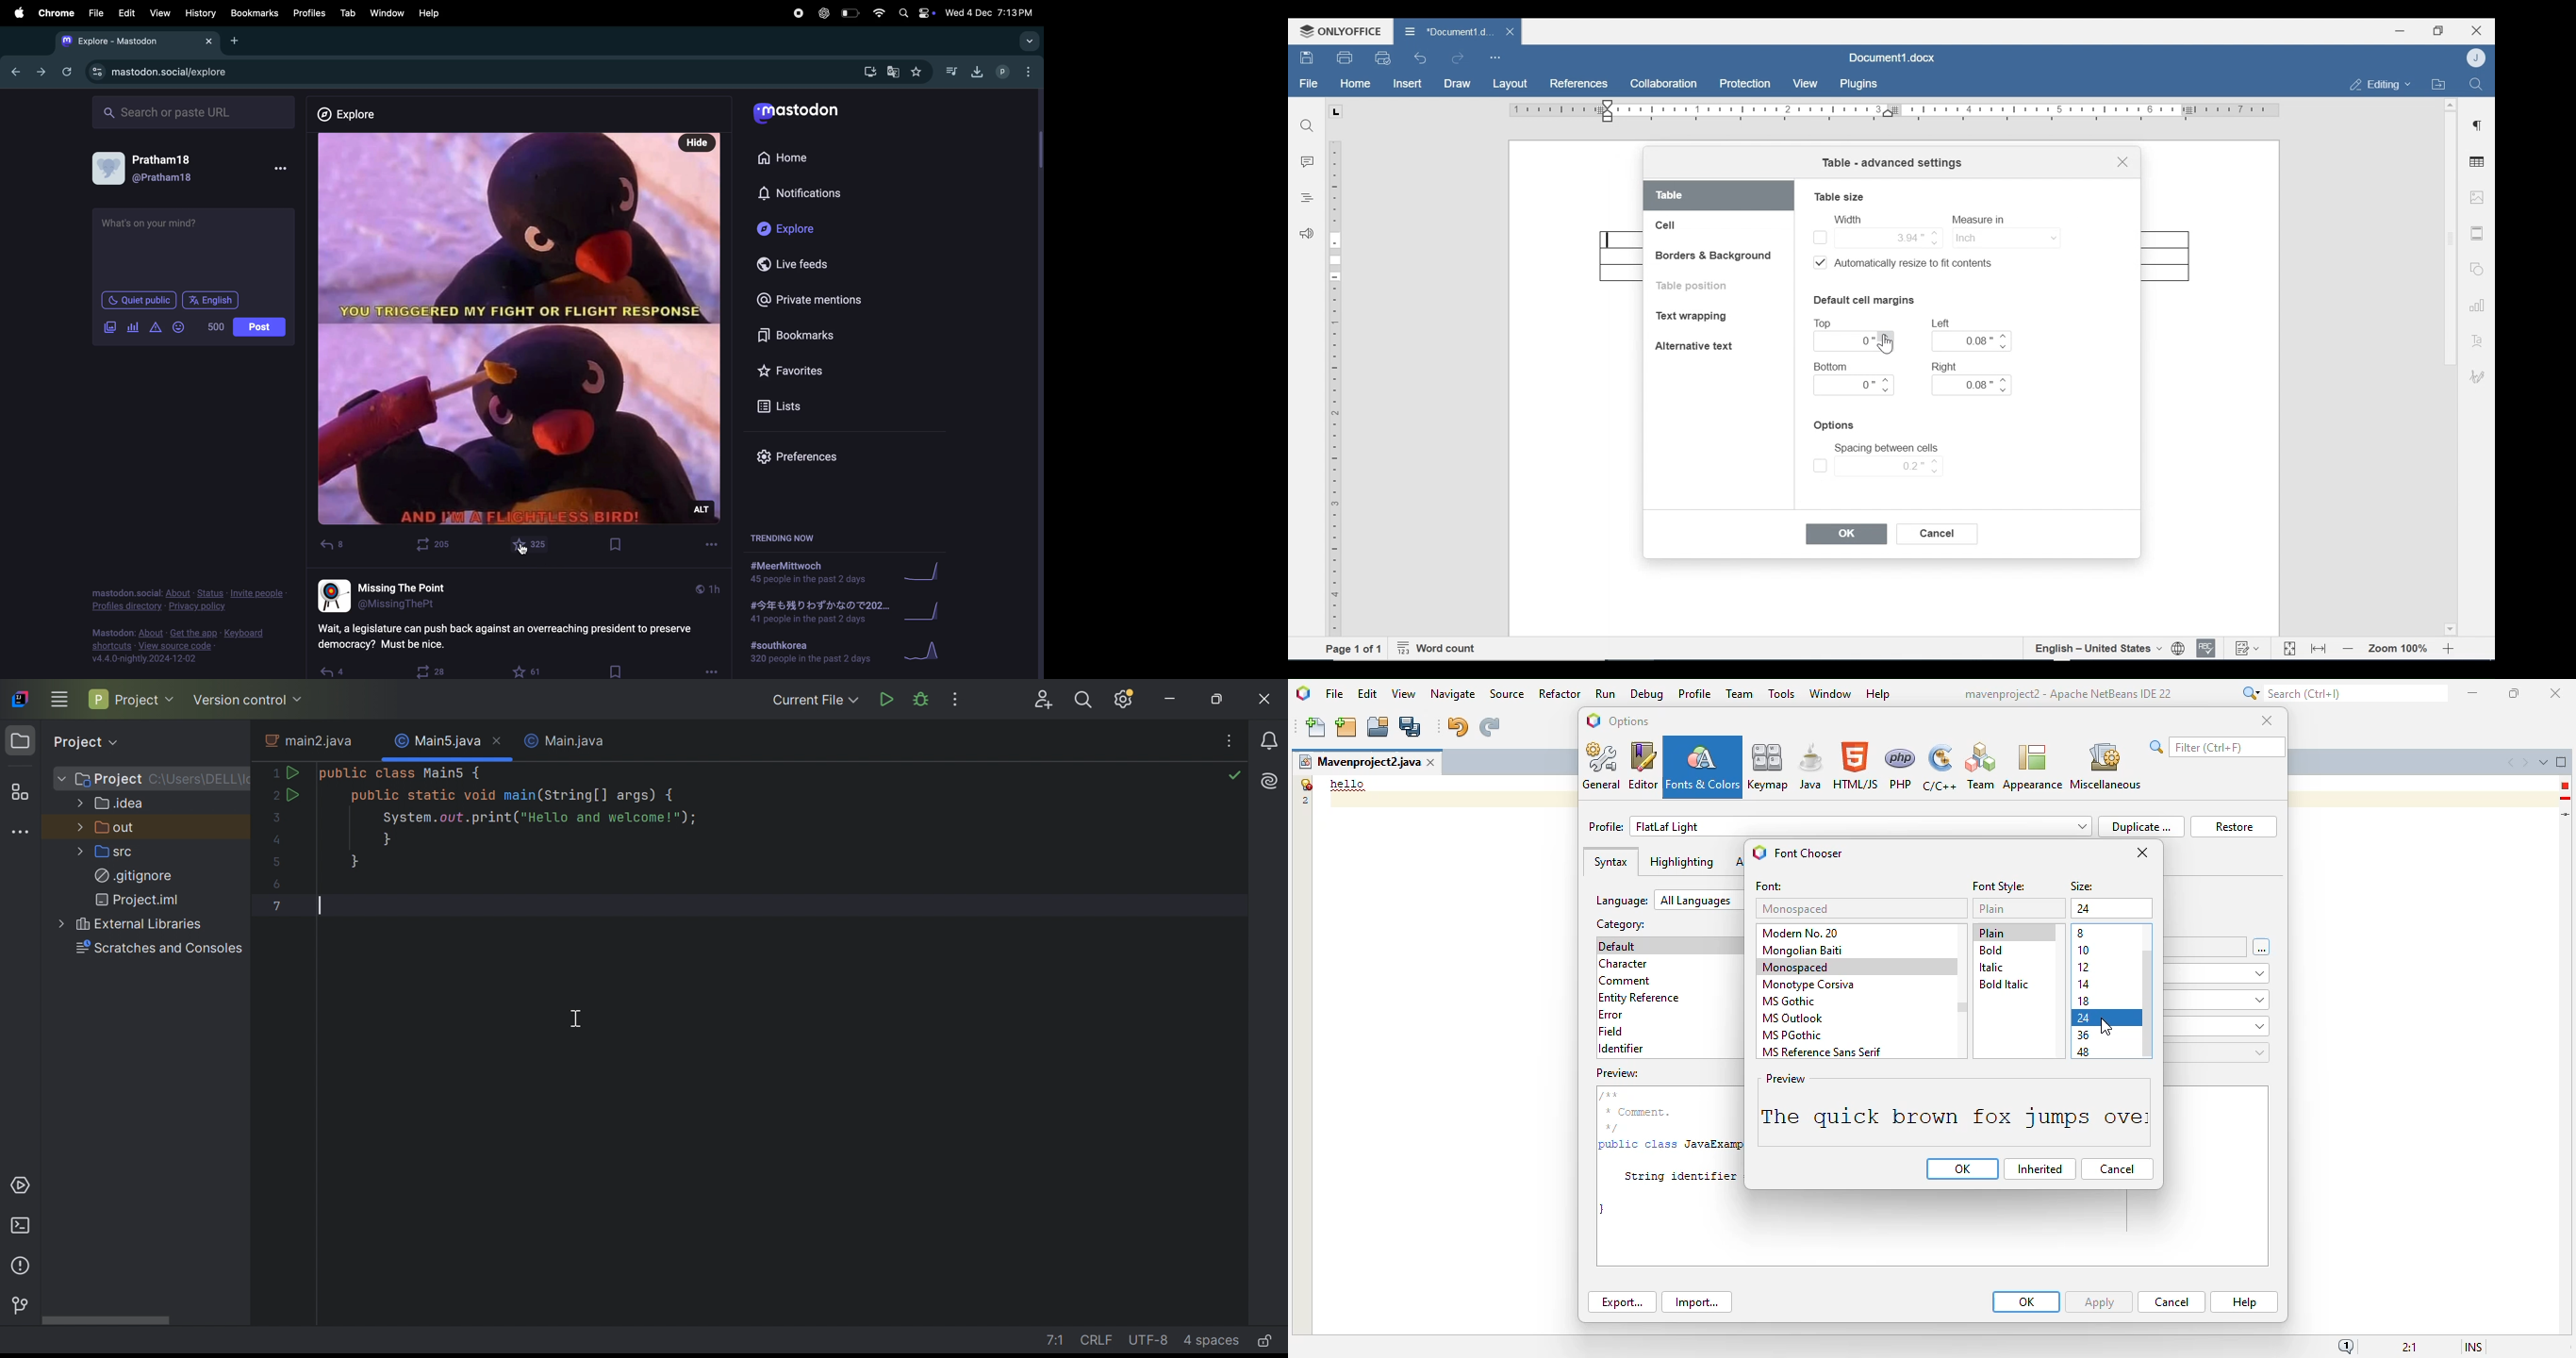 This screenshot has height=1372, width=2576. What do you see at coordinates (1271, 741) in the screenshot?
I see `Notifications` at bounding box center [1271, 741].